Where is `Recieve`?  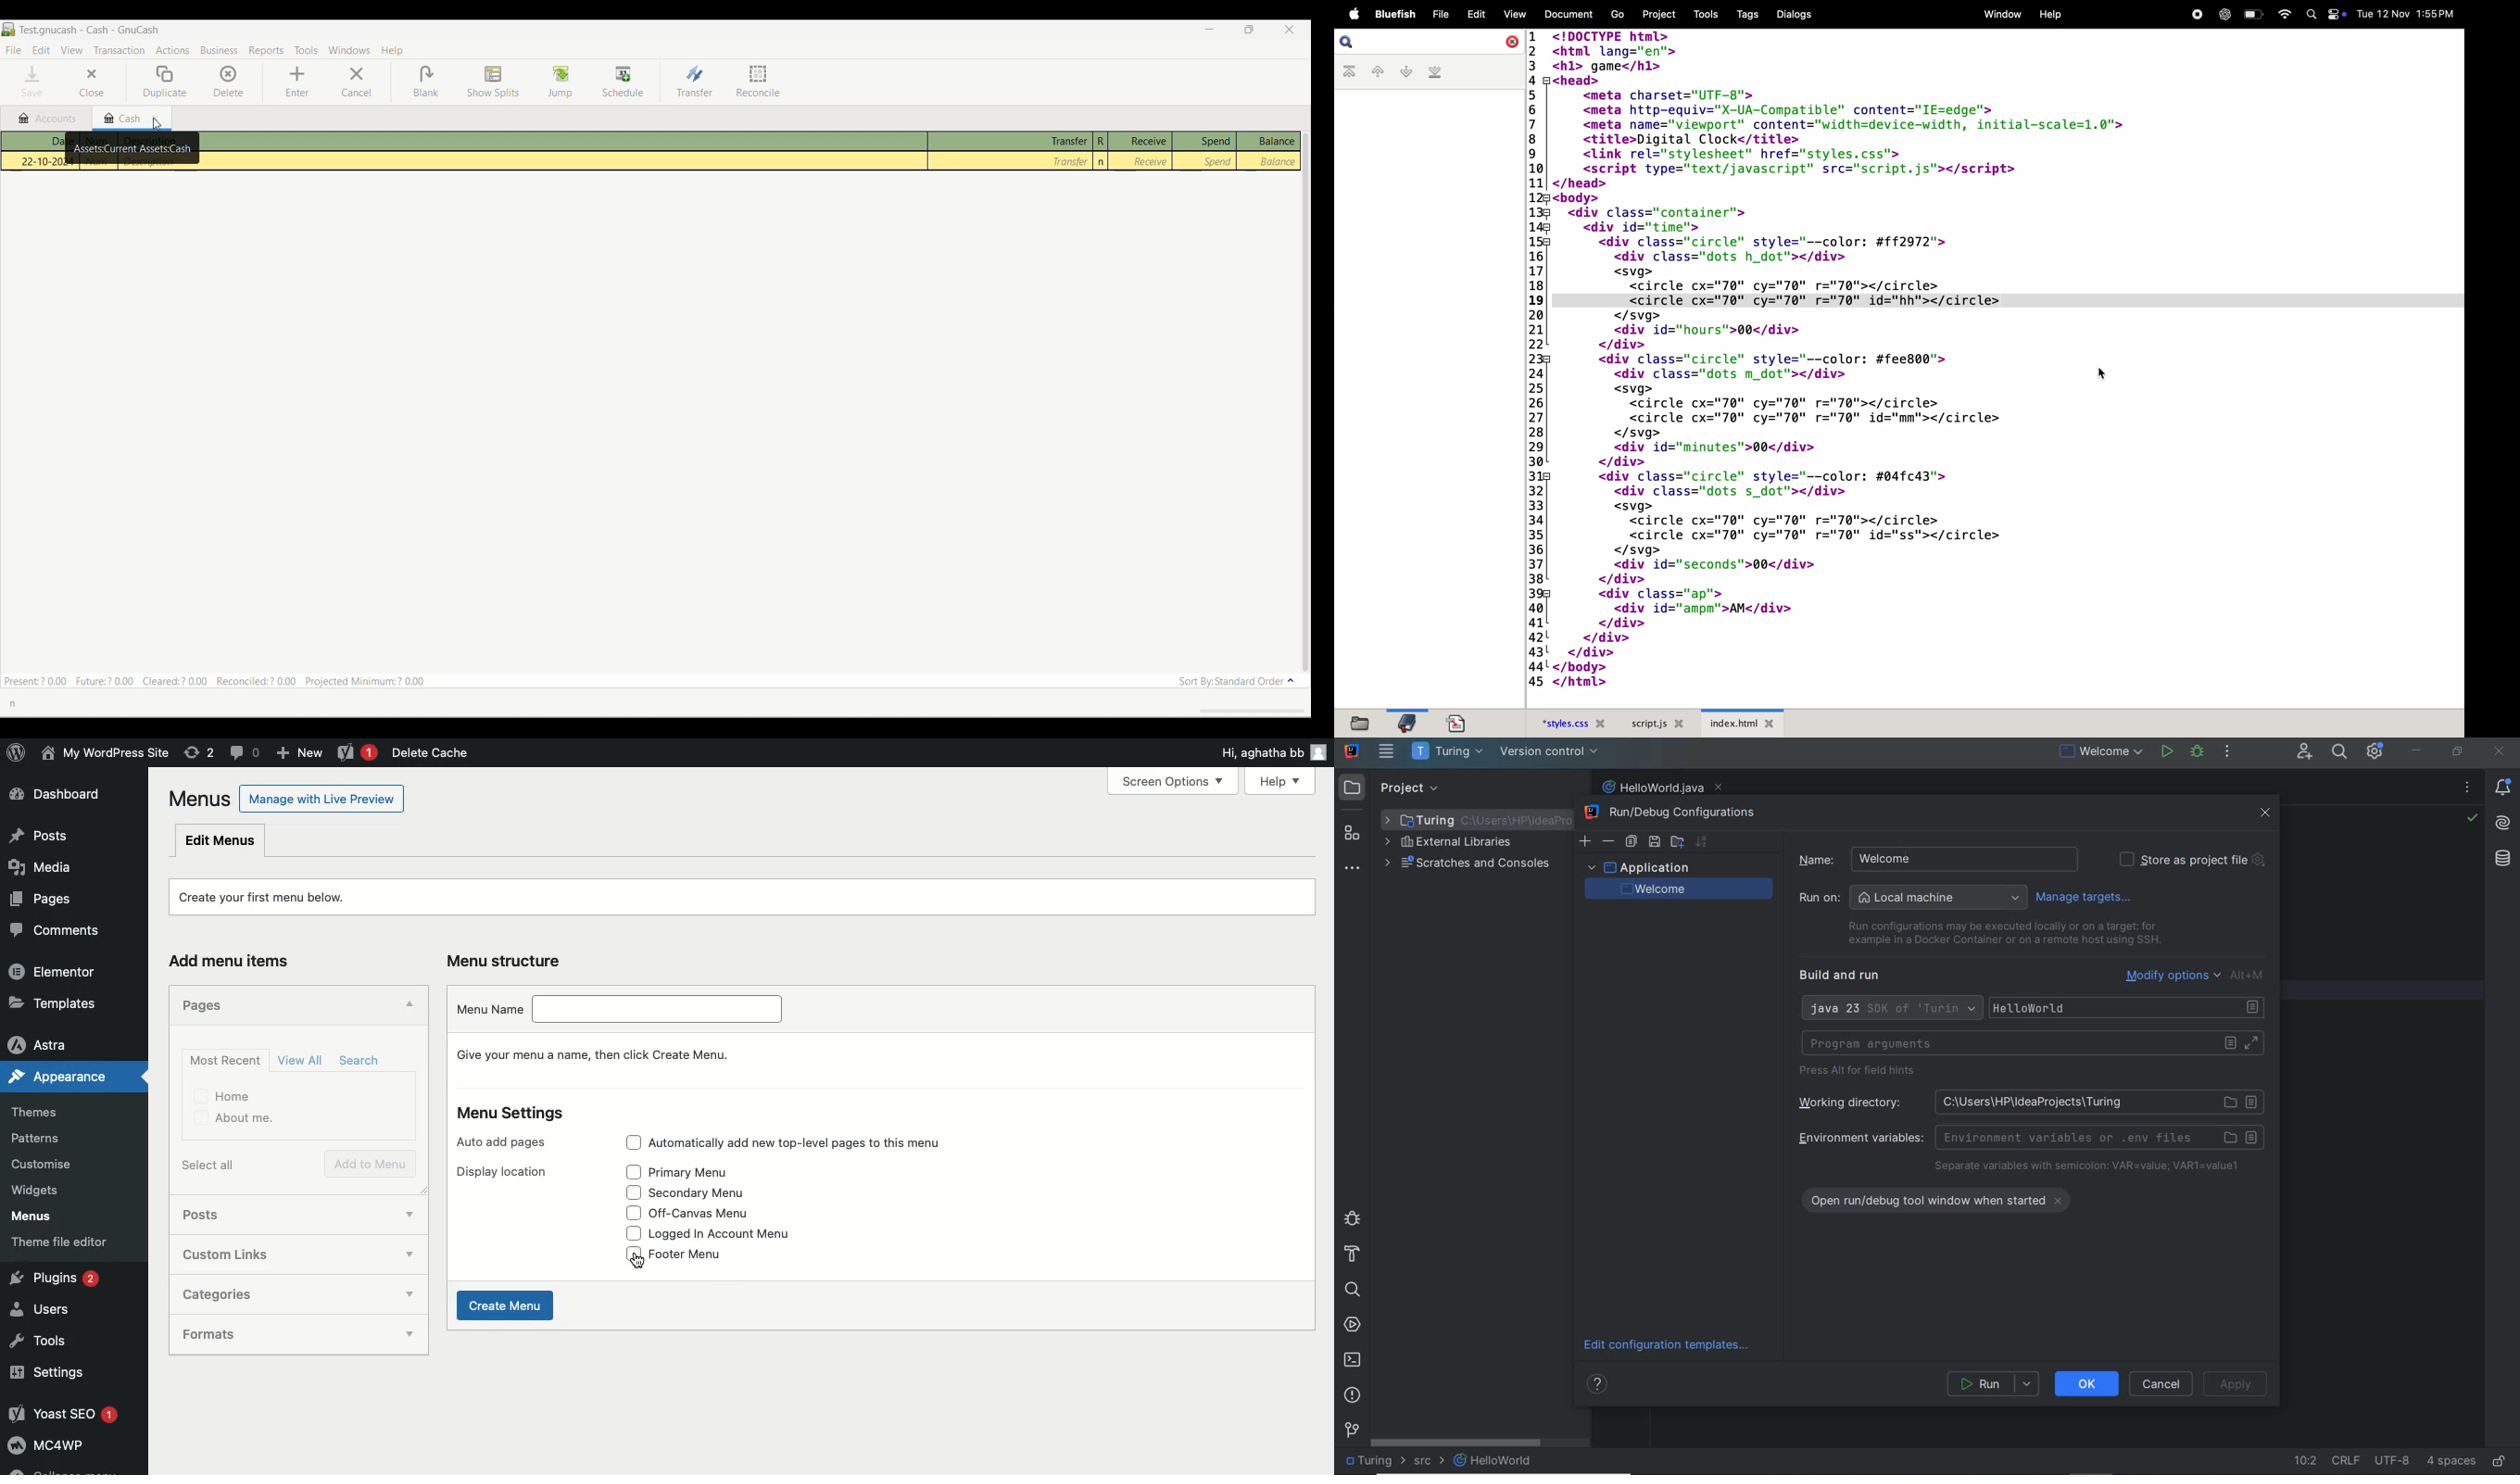
Recieve is located at coordinates (1143, 163).